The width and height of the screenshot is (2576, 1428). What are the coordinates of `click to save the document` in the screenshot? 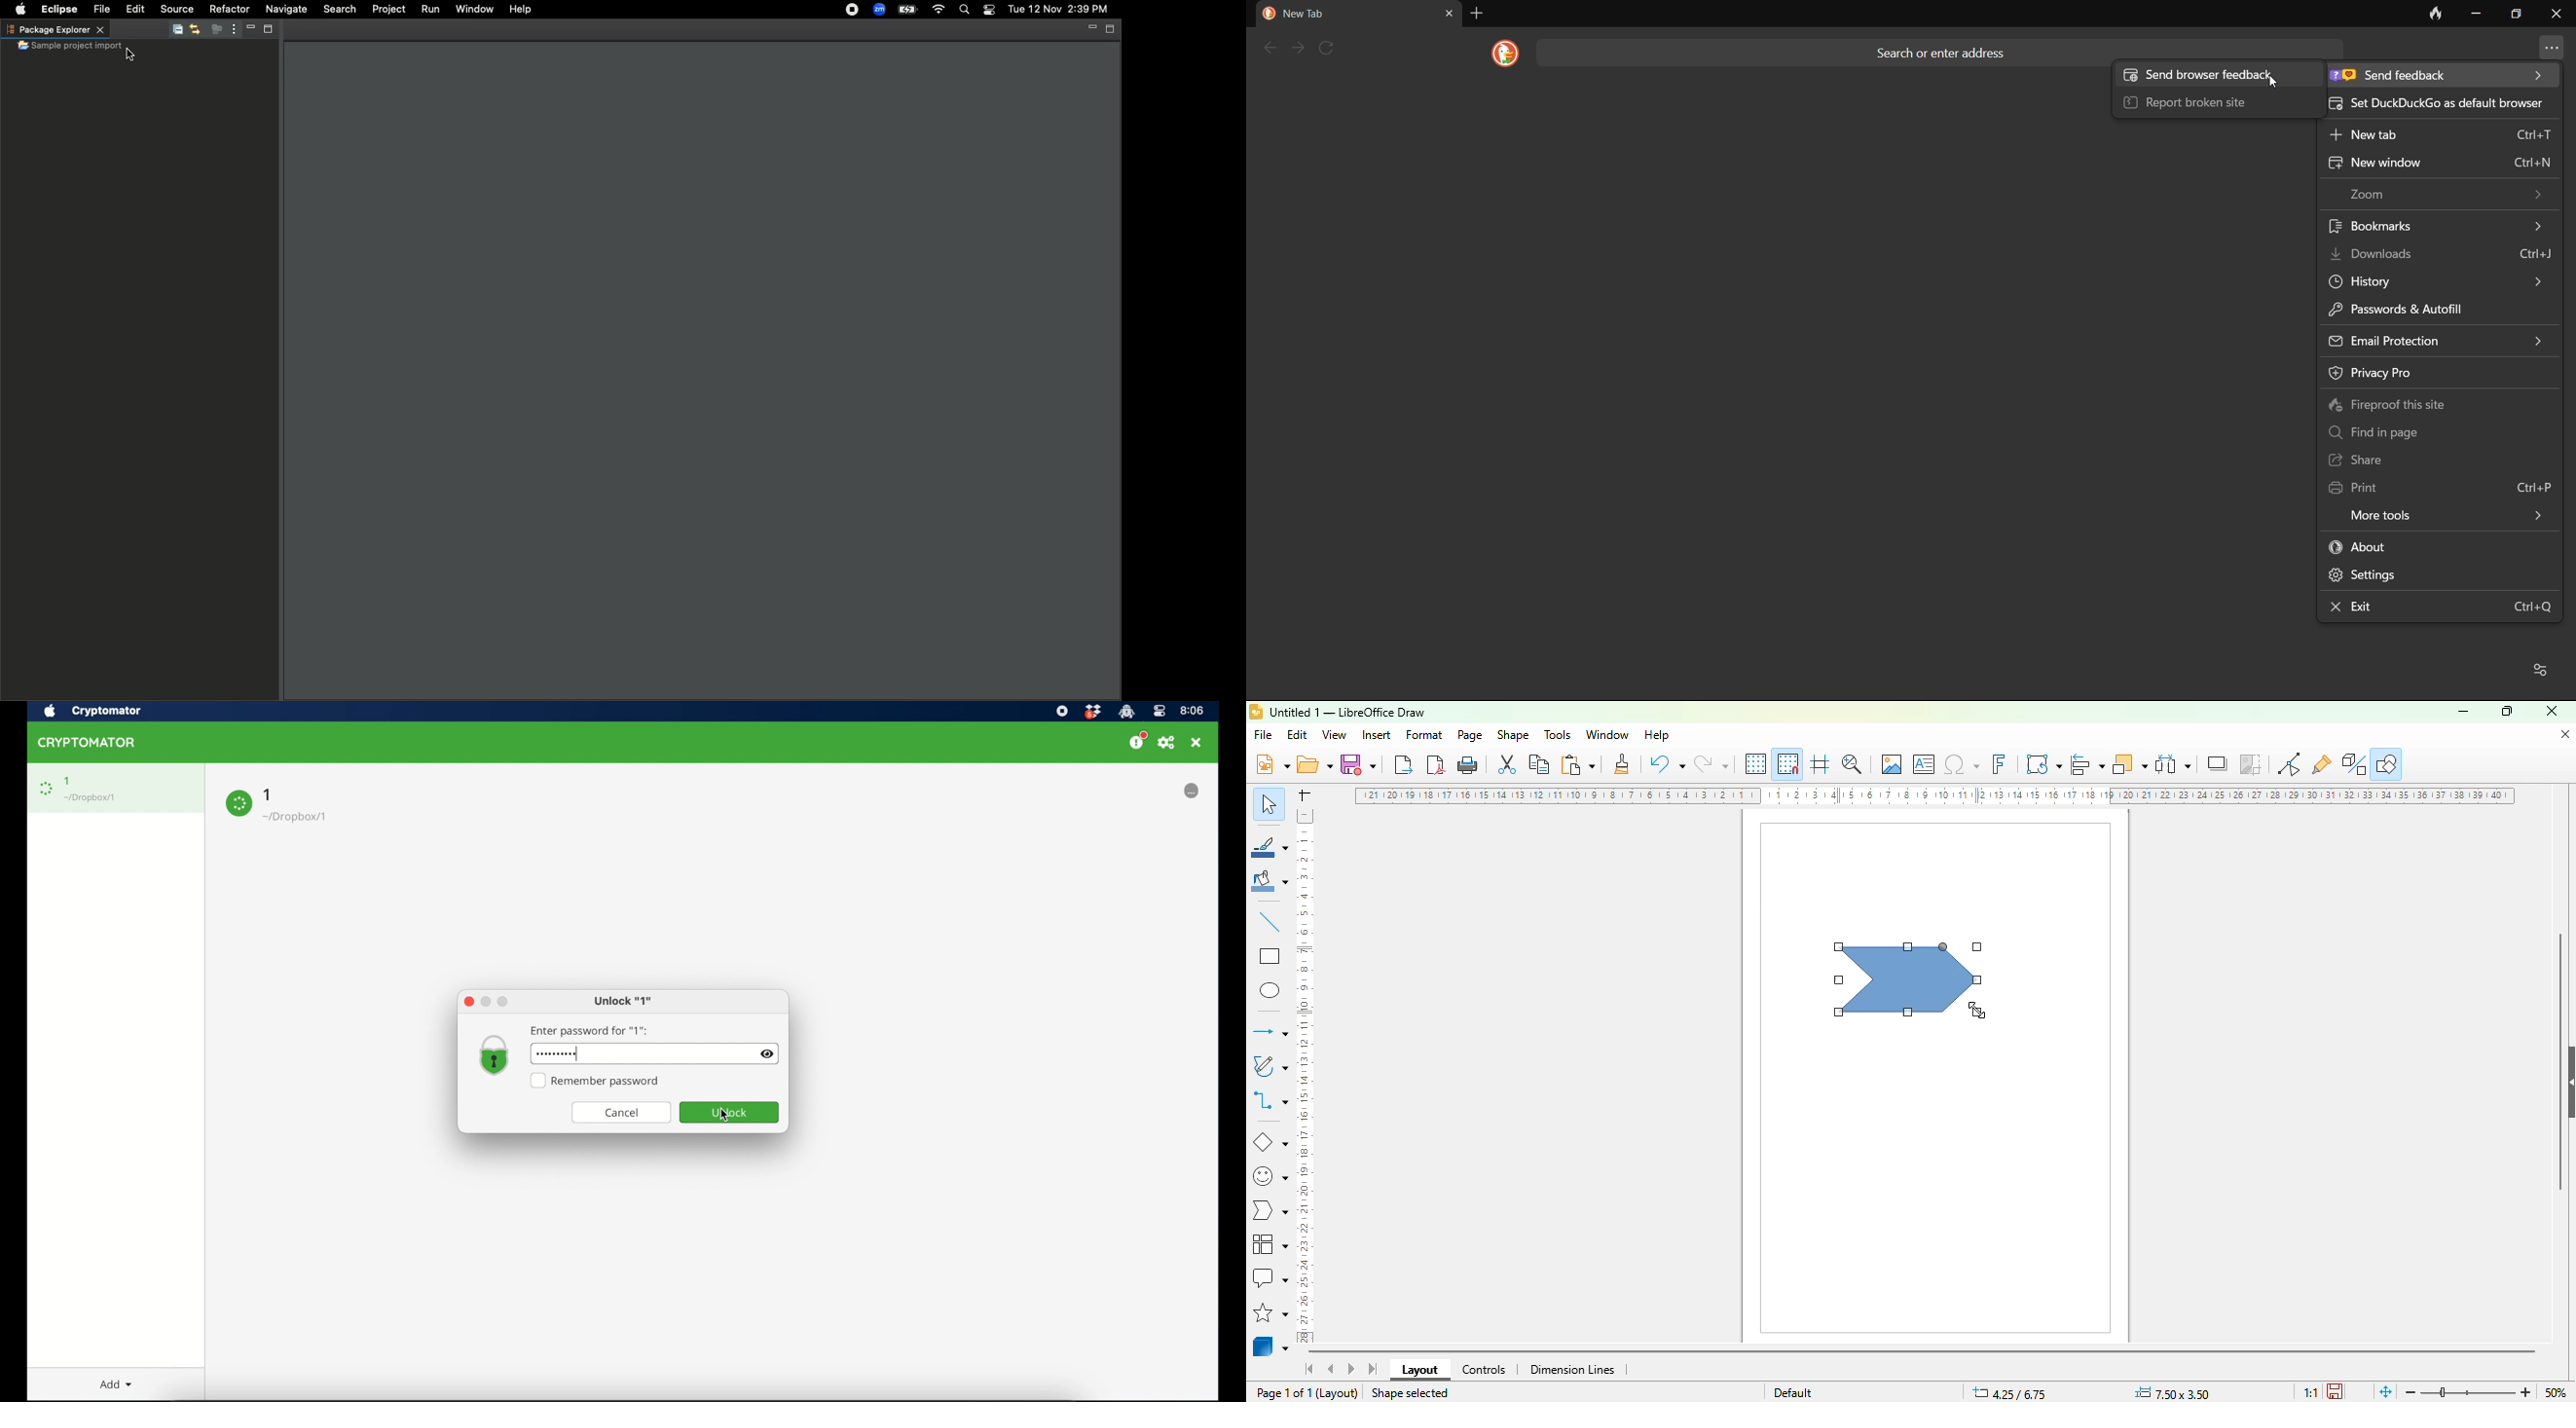 It's located at (2335, 1391).